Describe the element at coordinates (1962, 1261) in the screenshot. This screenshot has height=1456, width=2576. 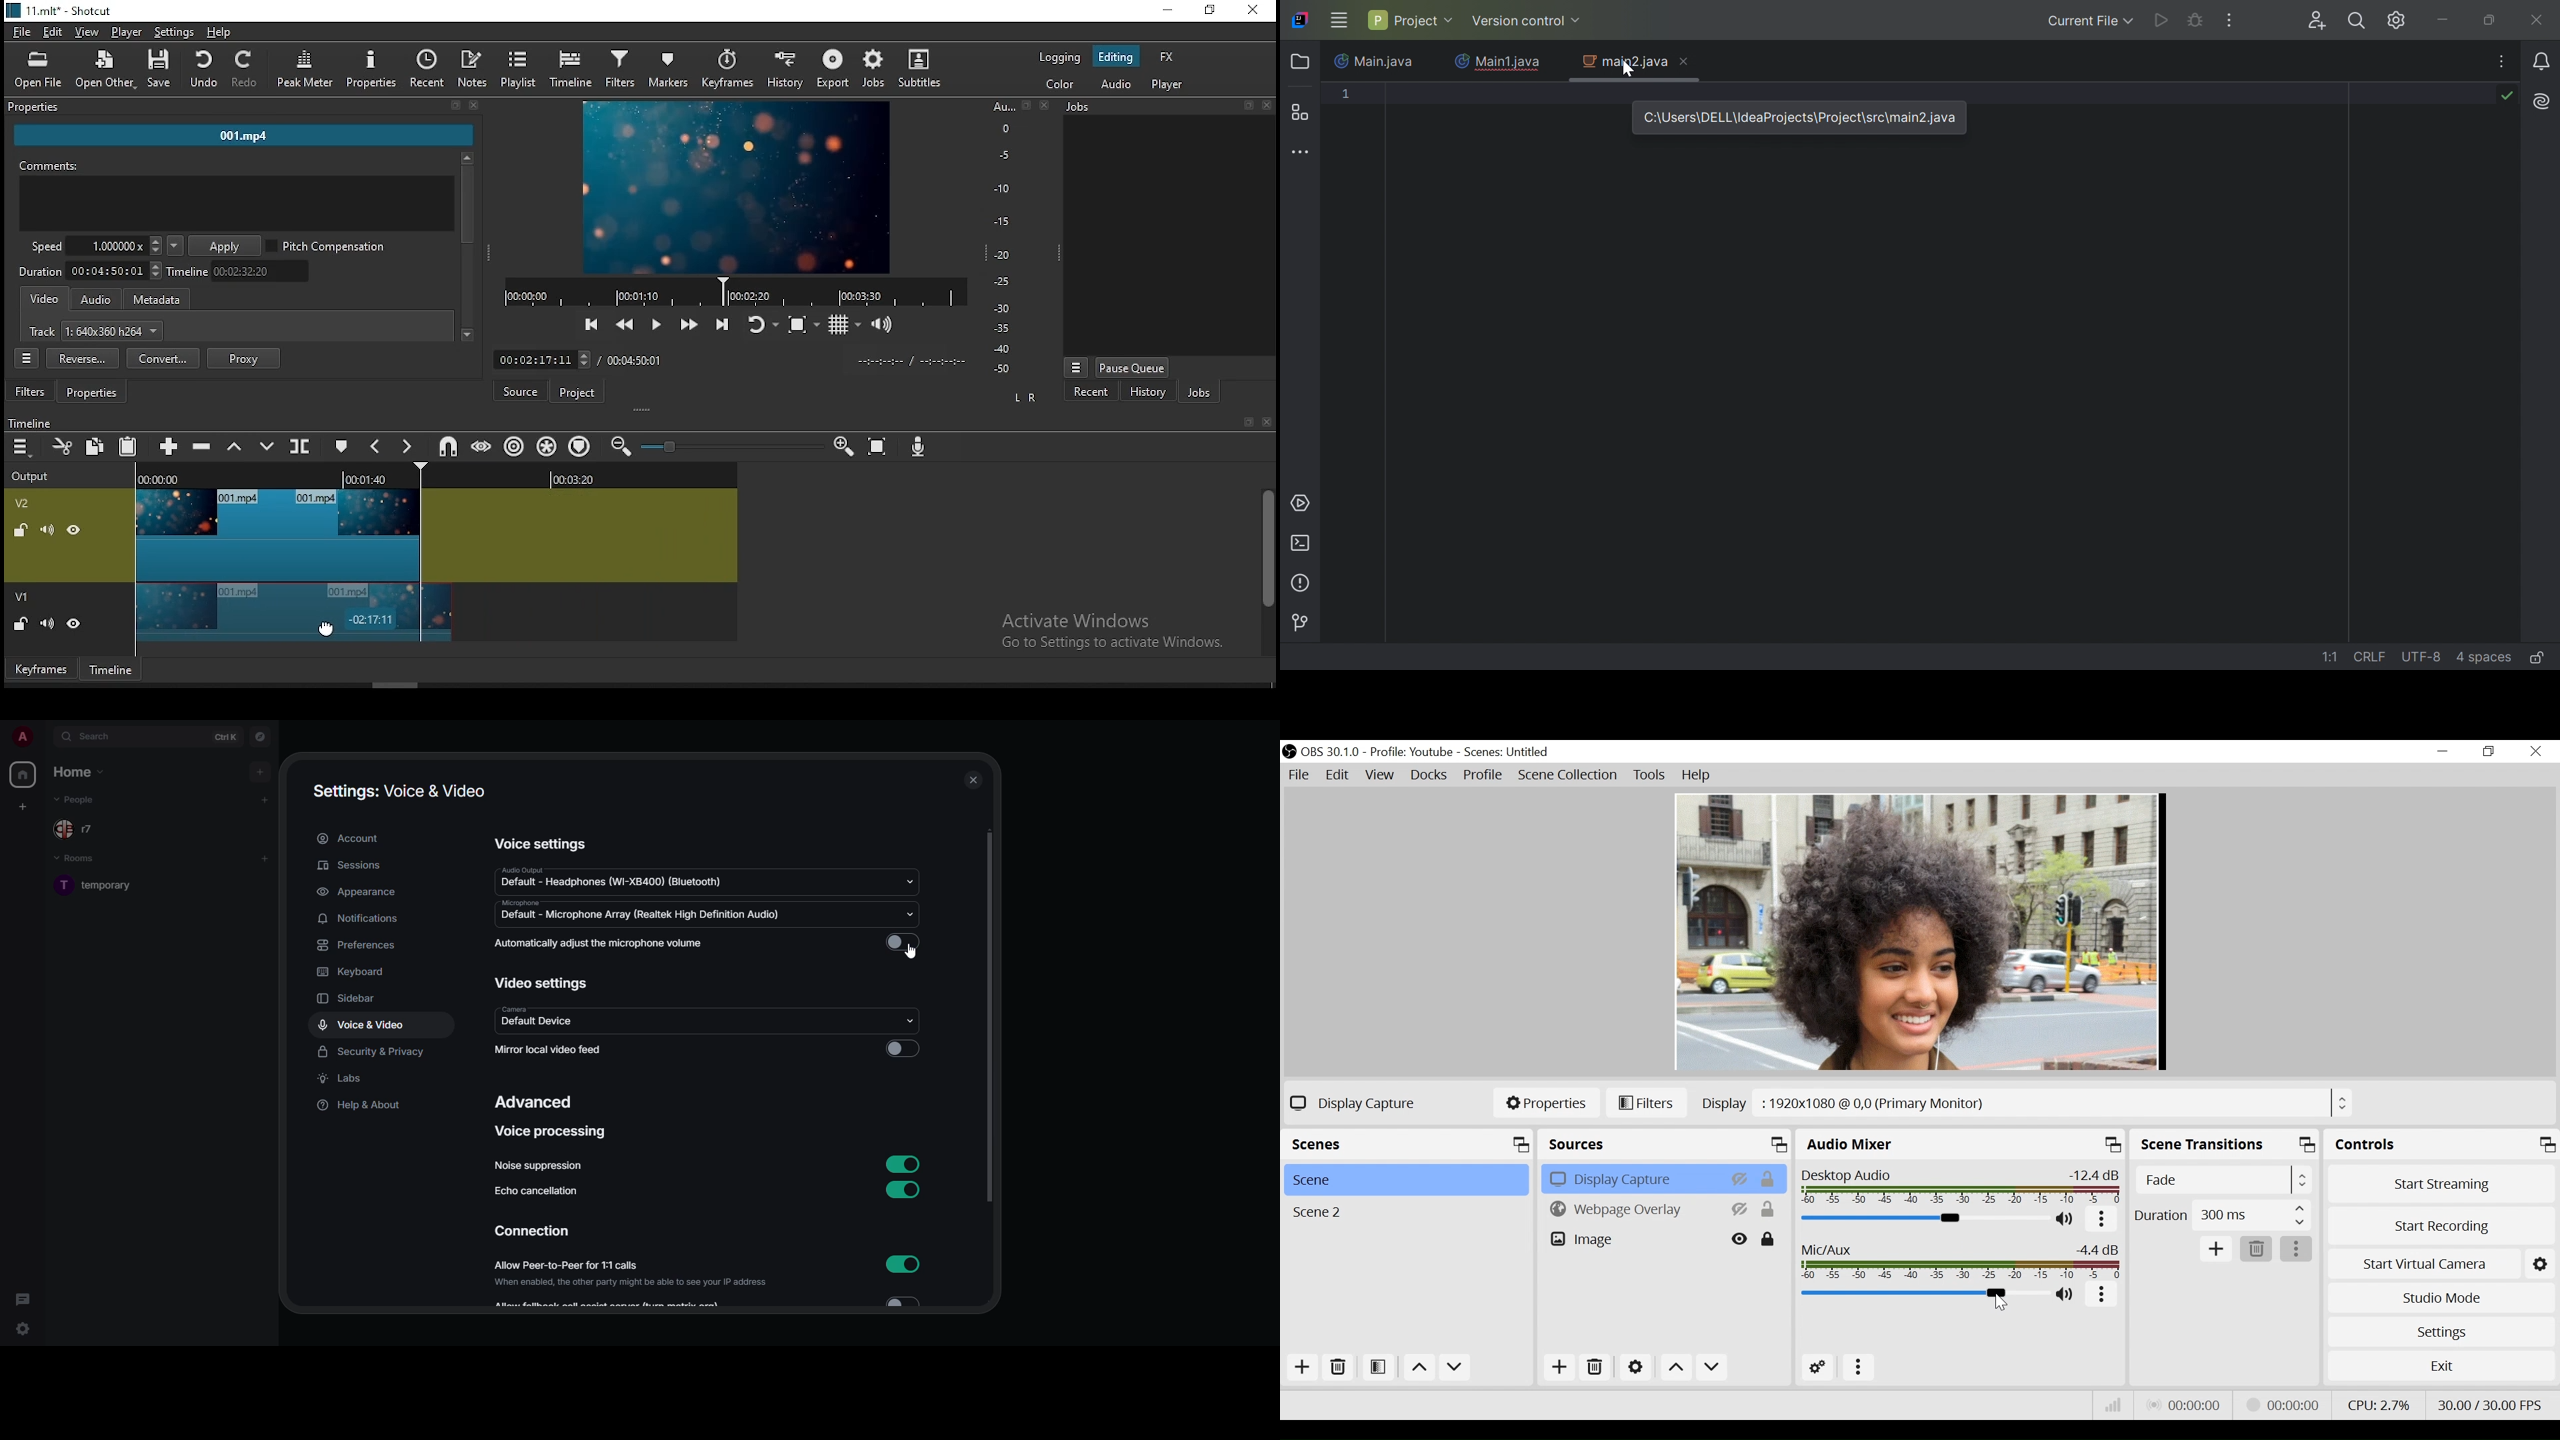
I see `Mic/Aux` at that location.